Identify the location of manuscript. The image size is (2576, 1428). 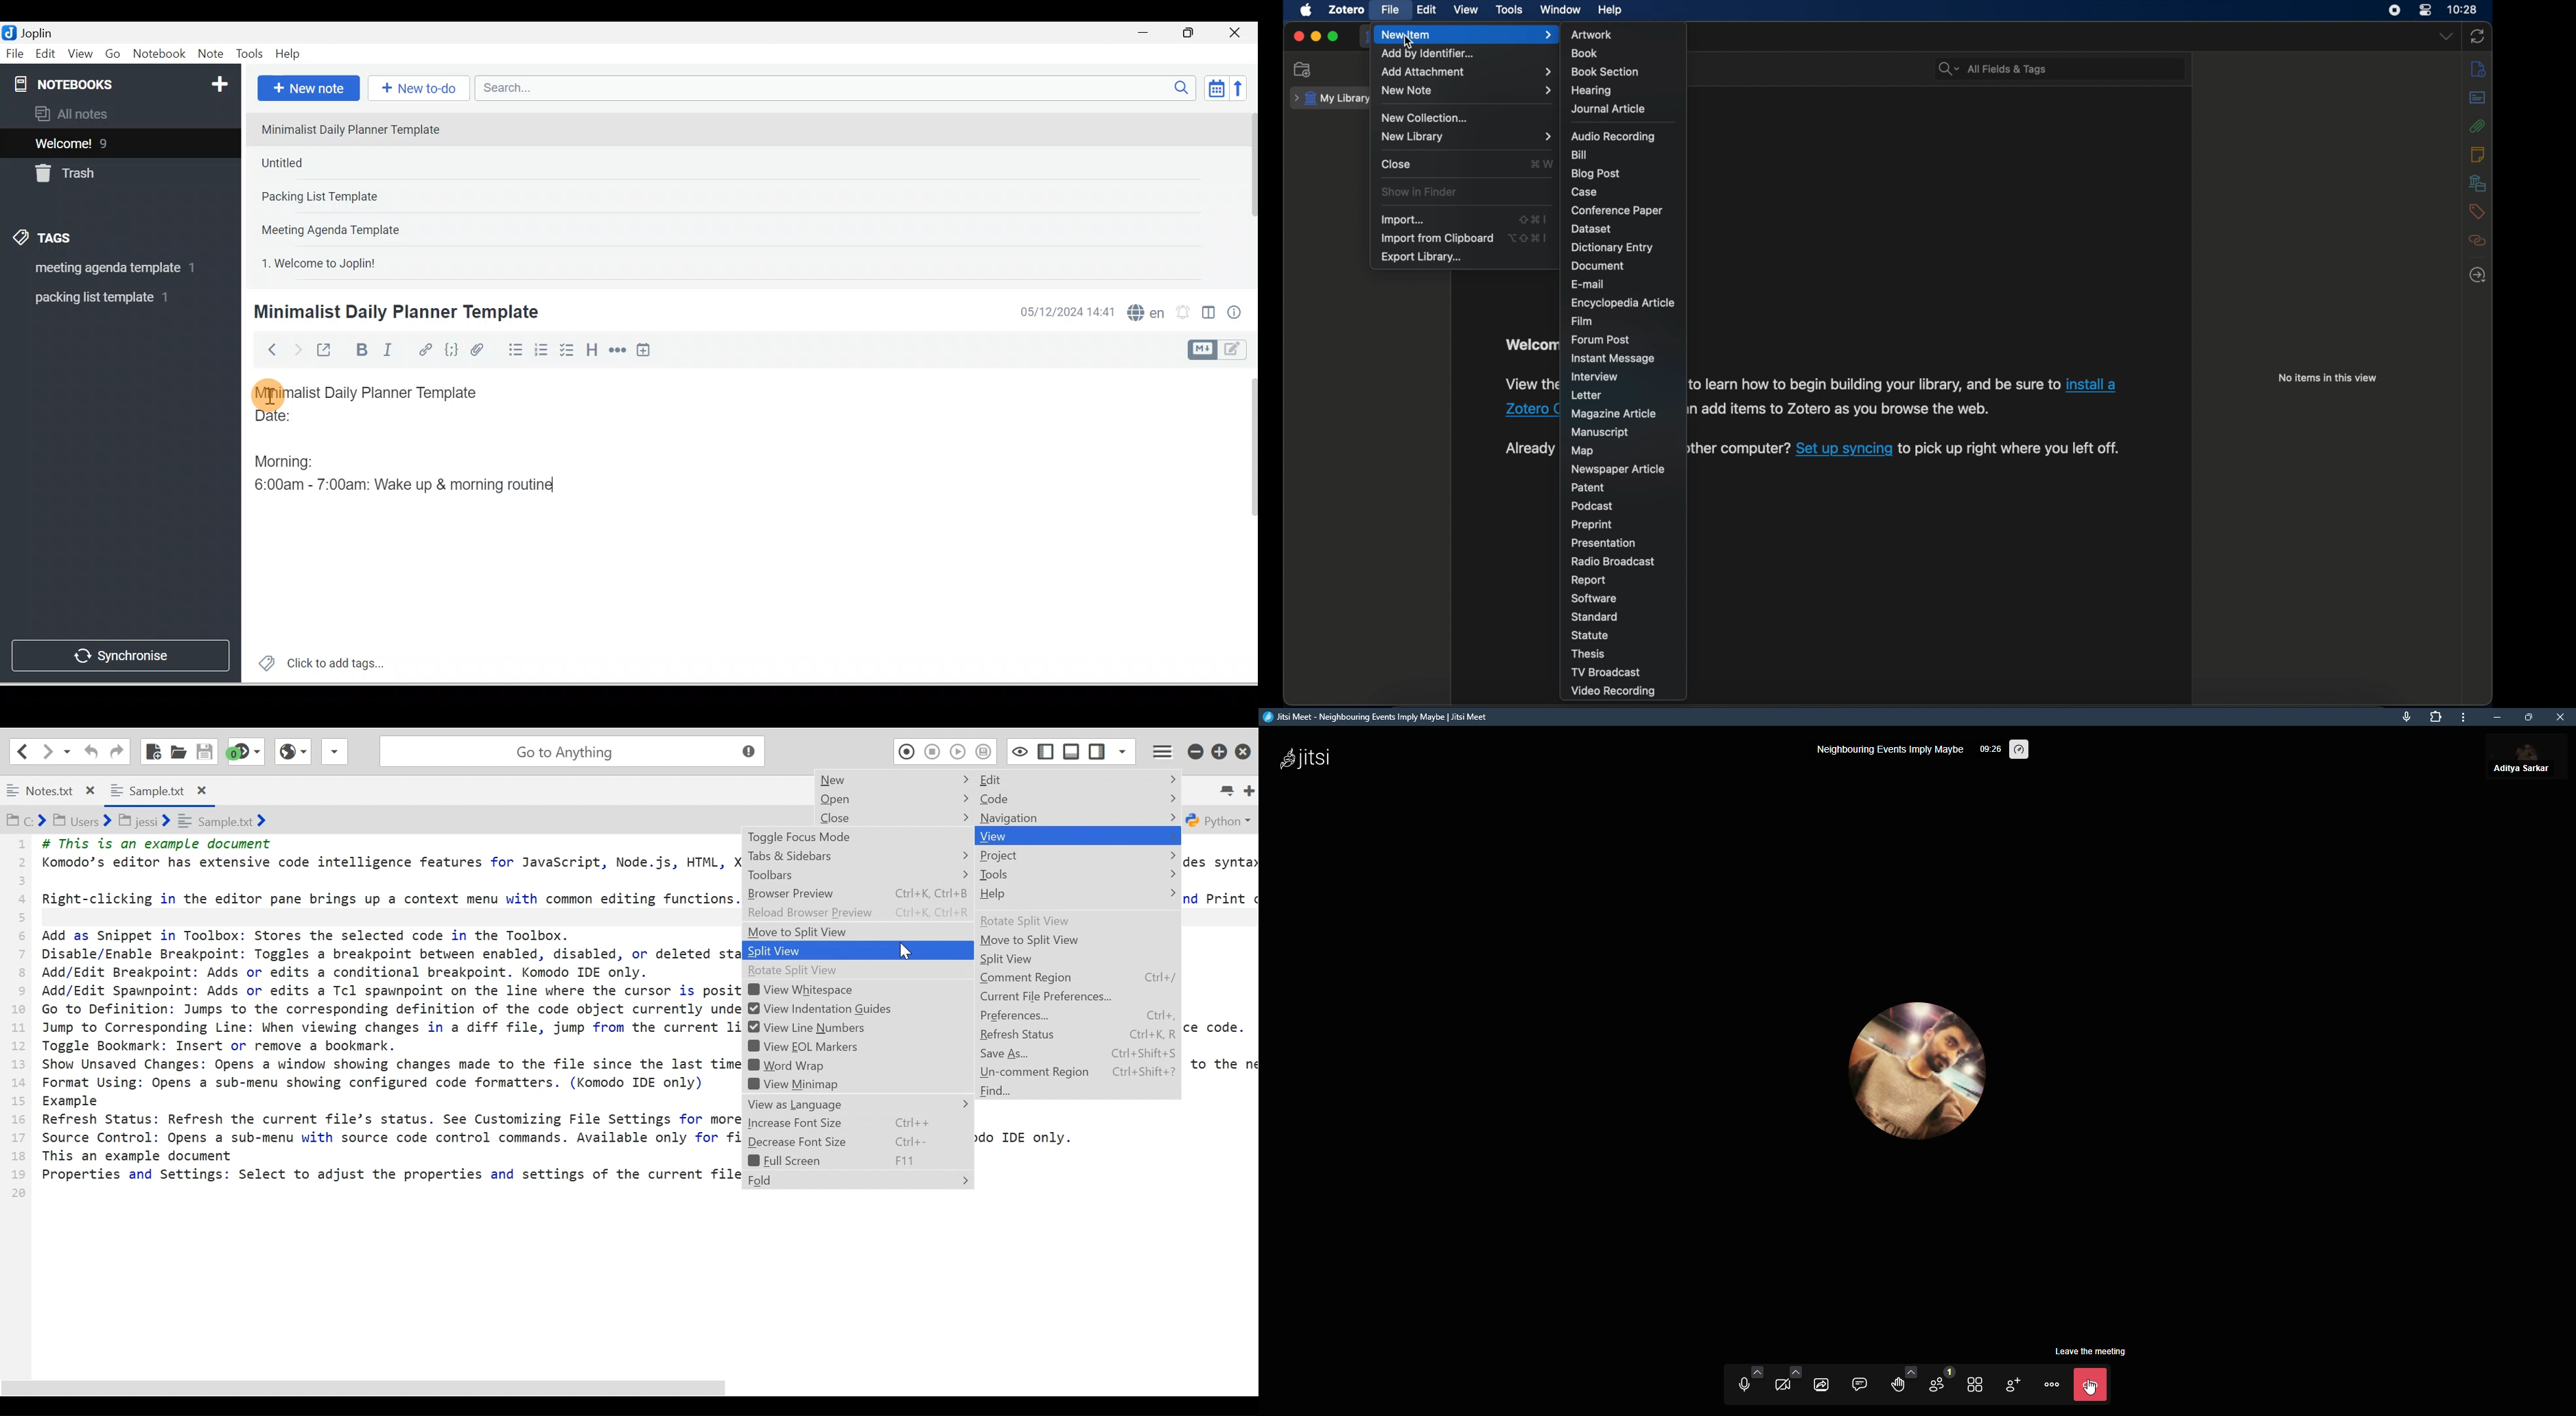
(1601, 432).